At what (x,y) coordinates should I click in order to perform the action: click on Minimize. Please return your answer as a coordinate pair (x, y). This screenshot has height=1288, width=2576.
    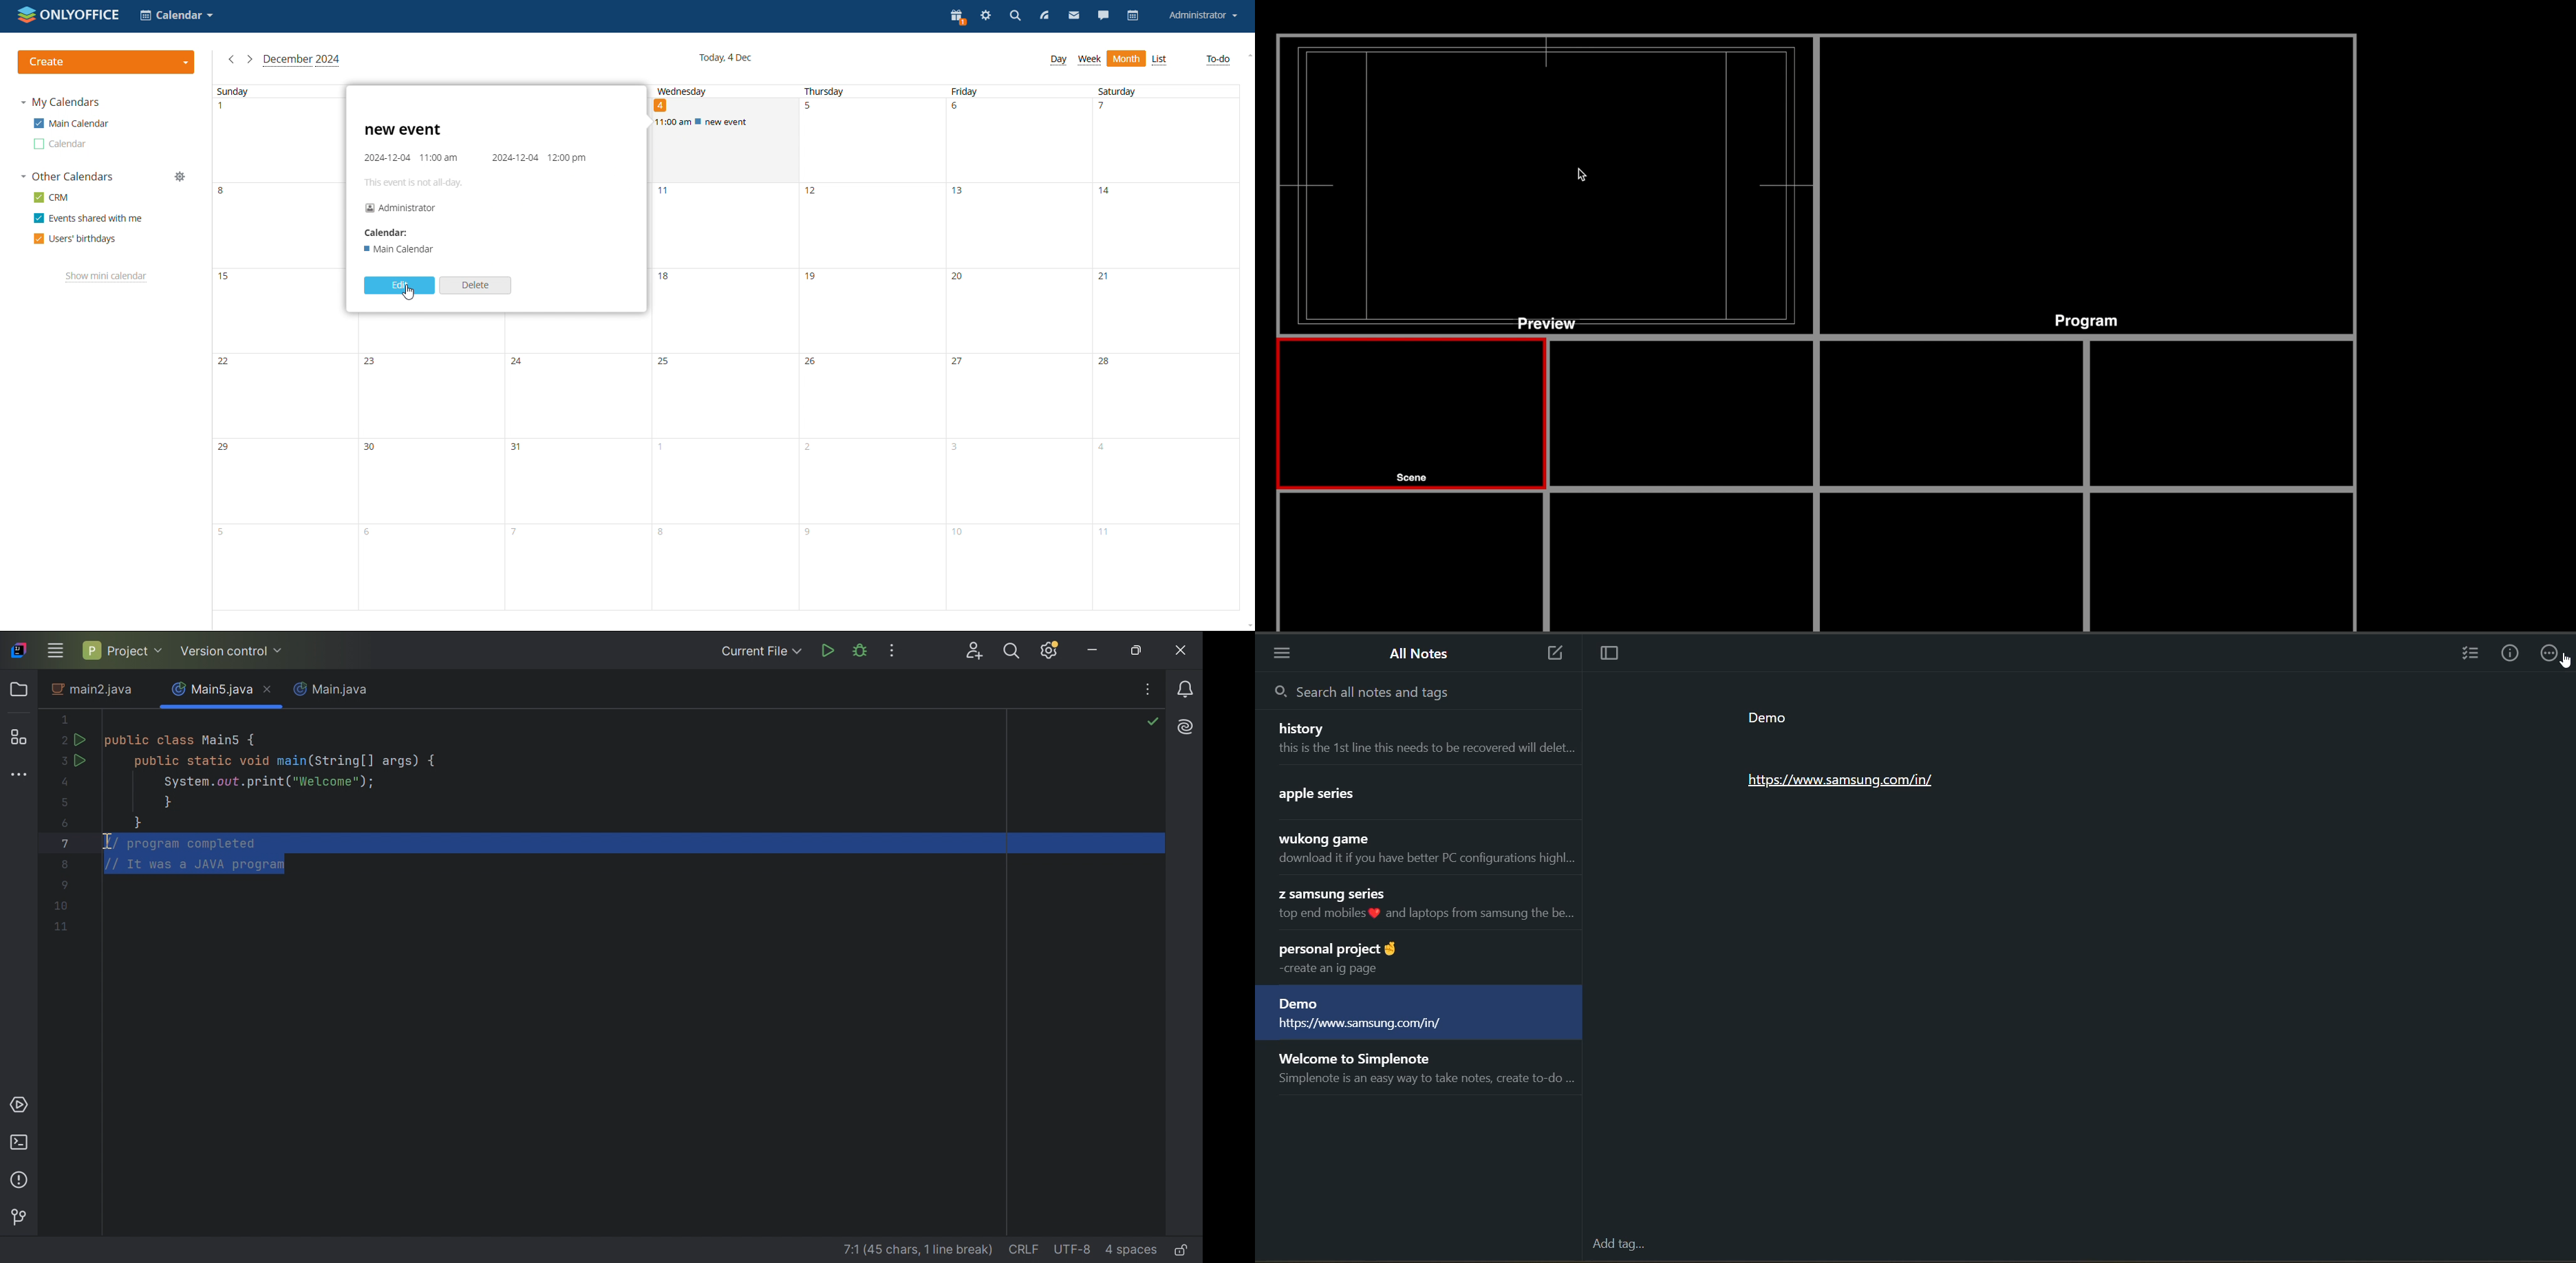
    Looking at the image, I should click on (1093, 653).